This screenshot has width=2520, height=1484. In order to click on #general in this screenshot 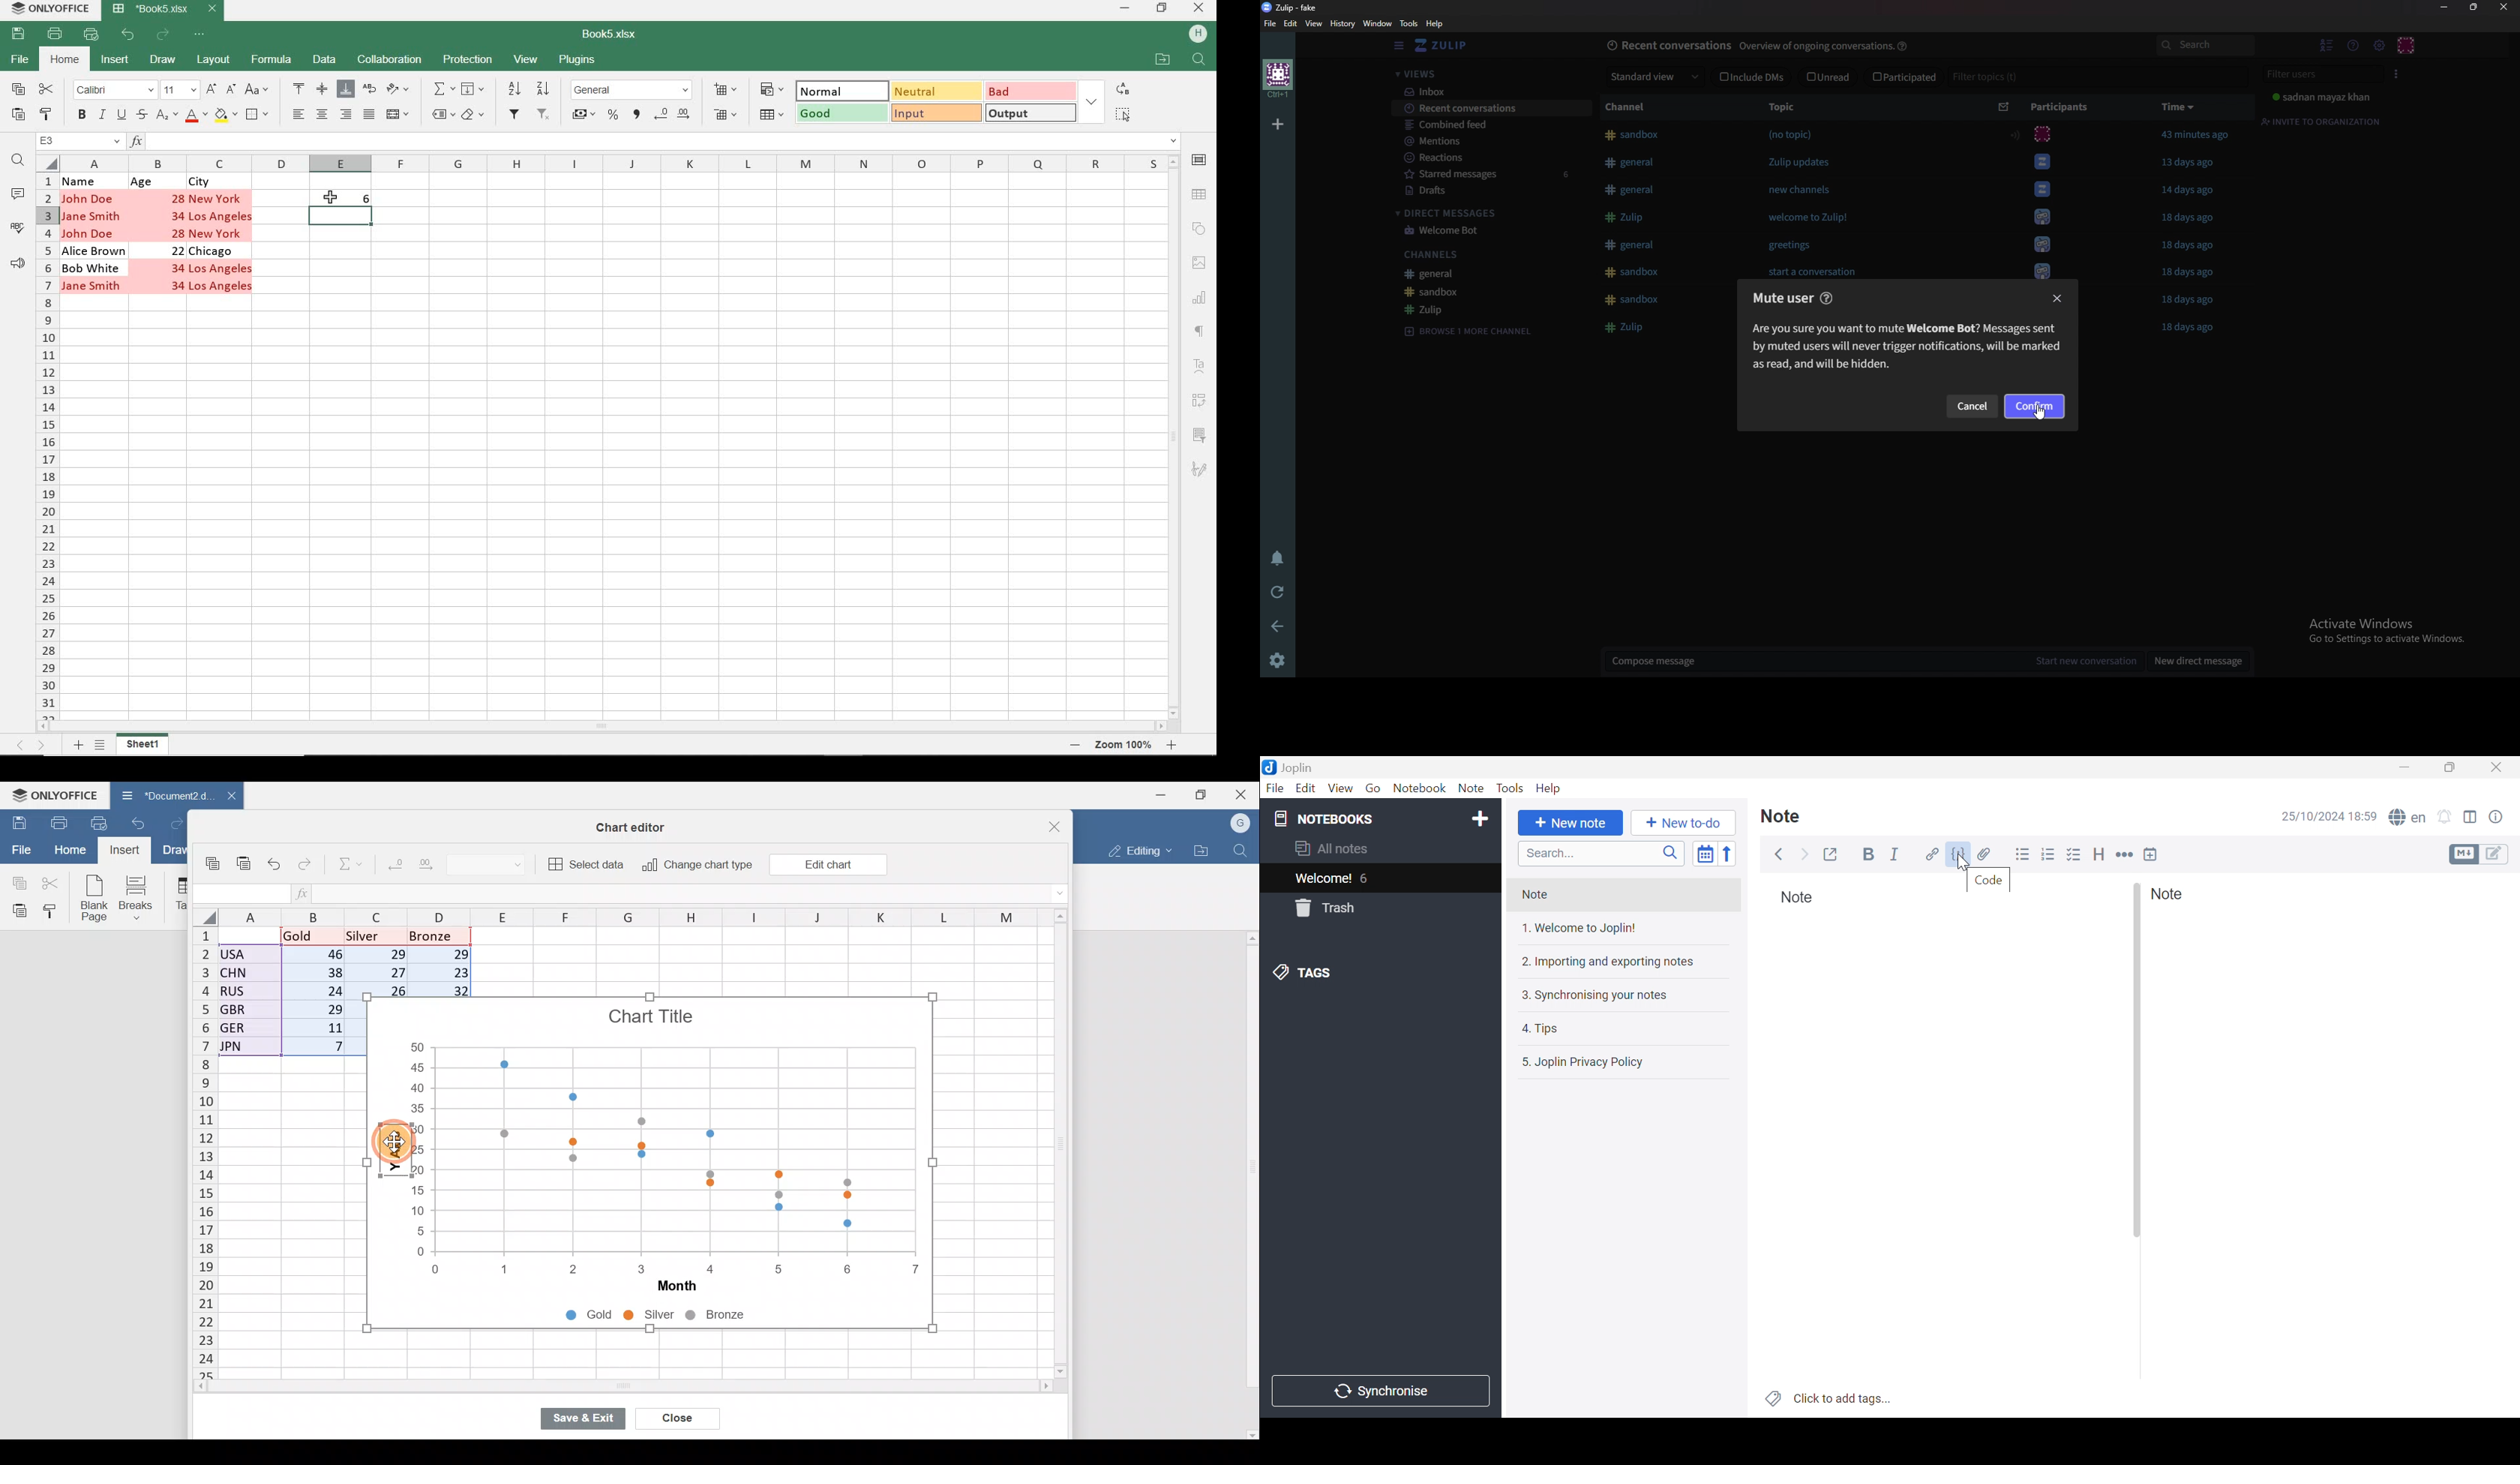, I will do `click(1631, 244)`.